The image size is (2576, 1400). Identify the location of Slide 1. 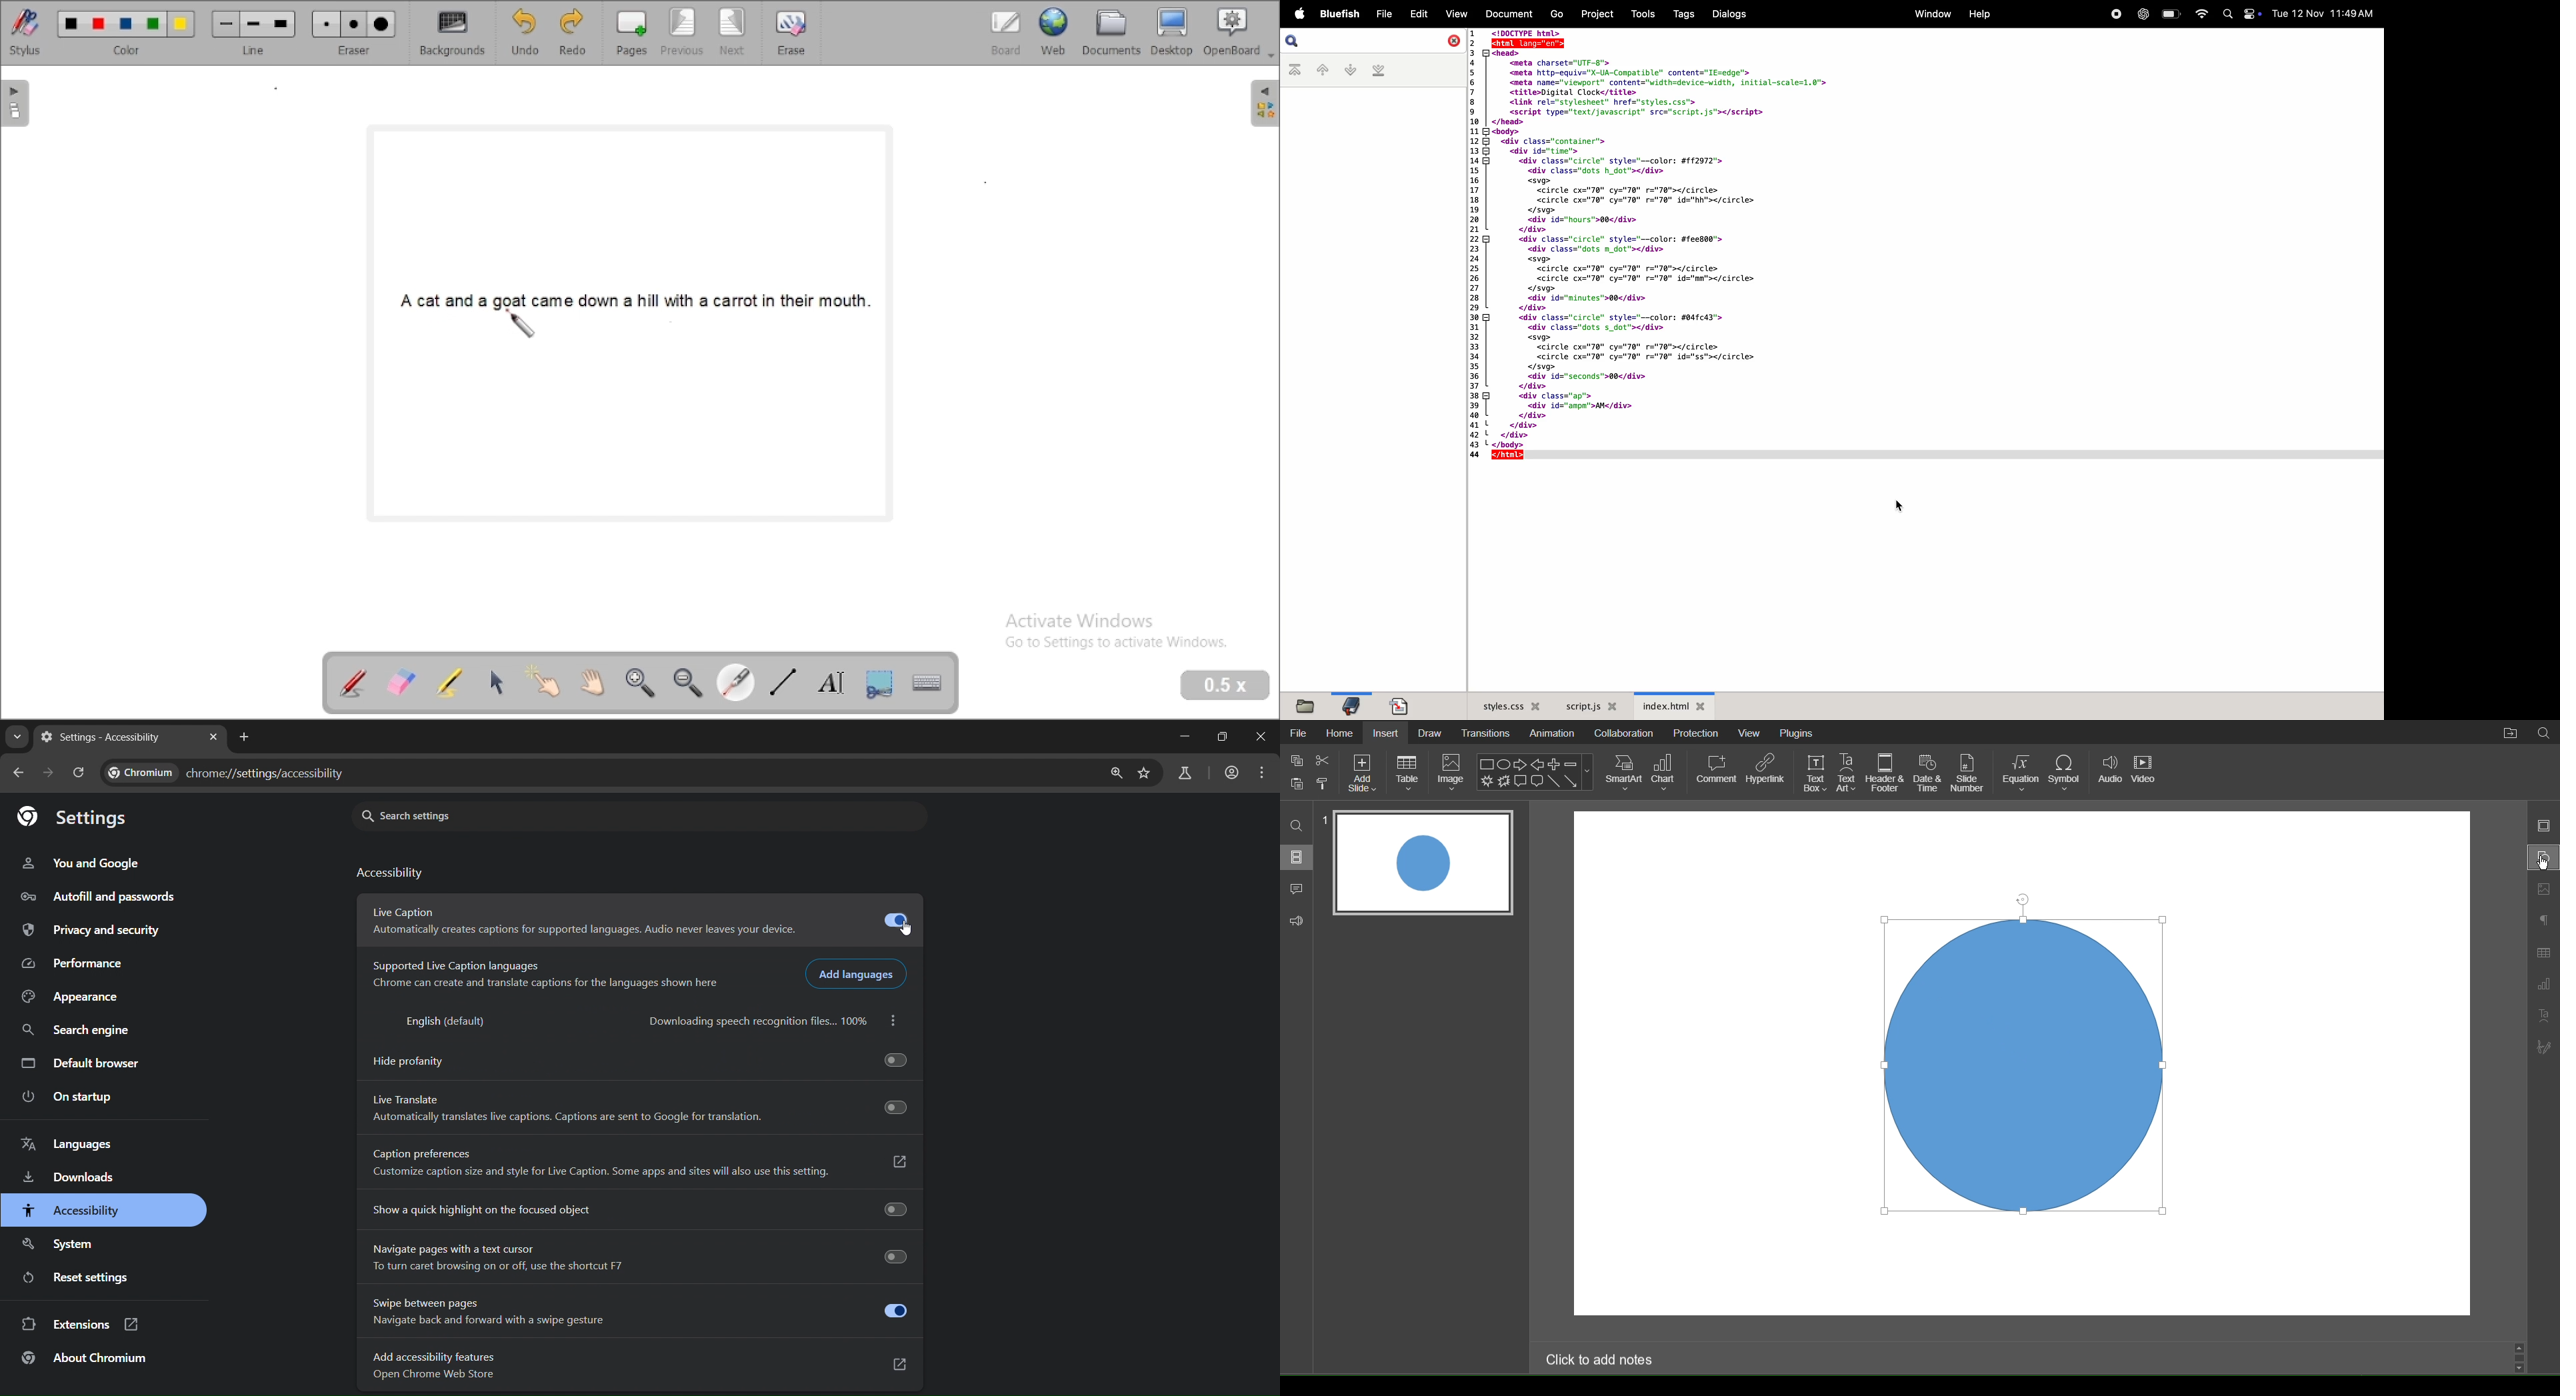
(1421, 864).